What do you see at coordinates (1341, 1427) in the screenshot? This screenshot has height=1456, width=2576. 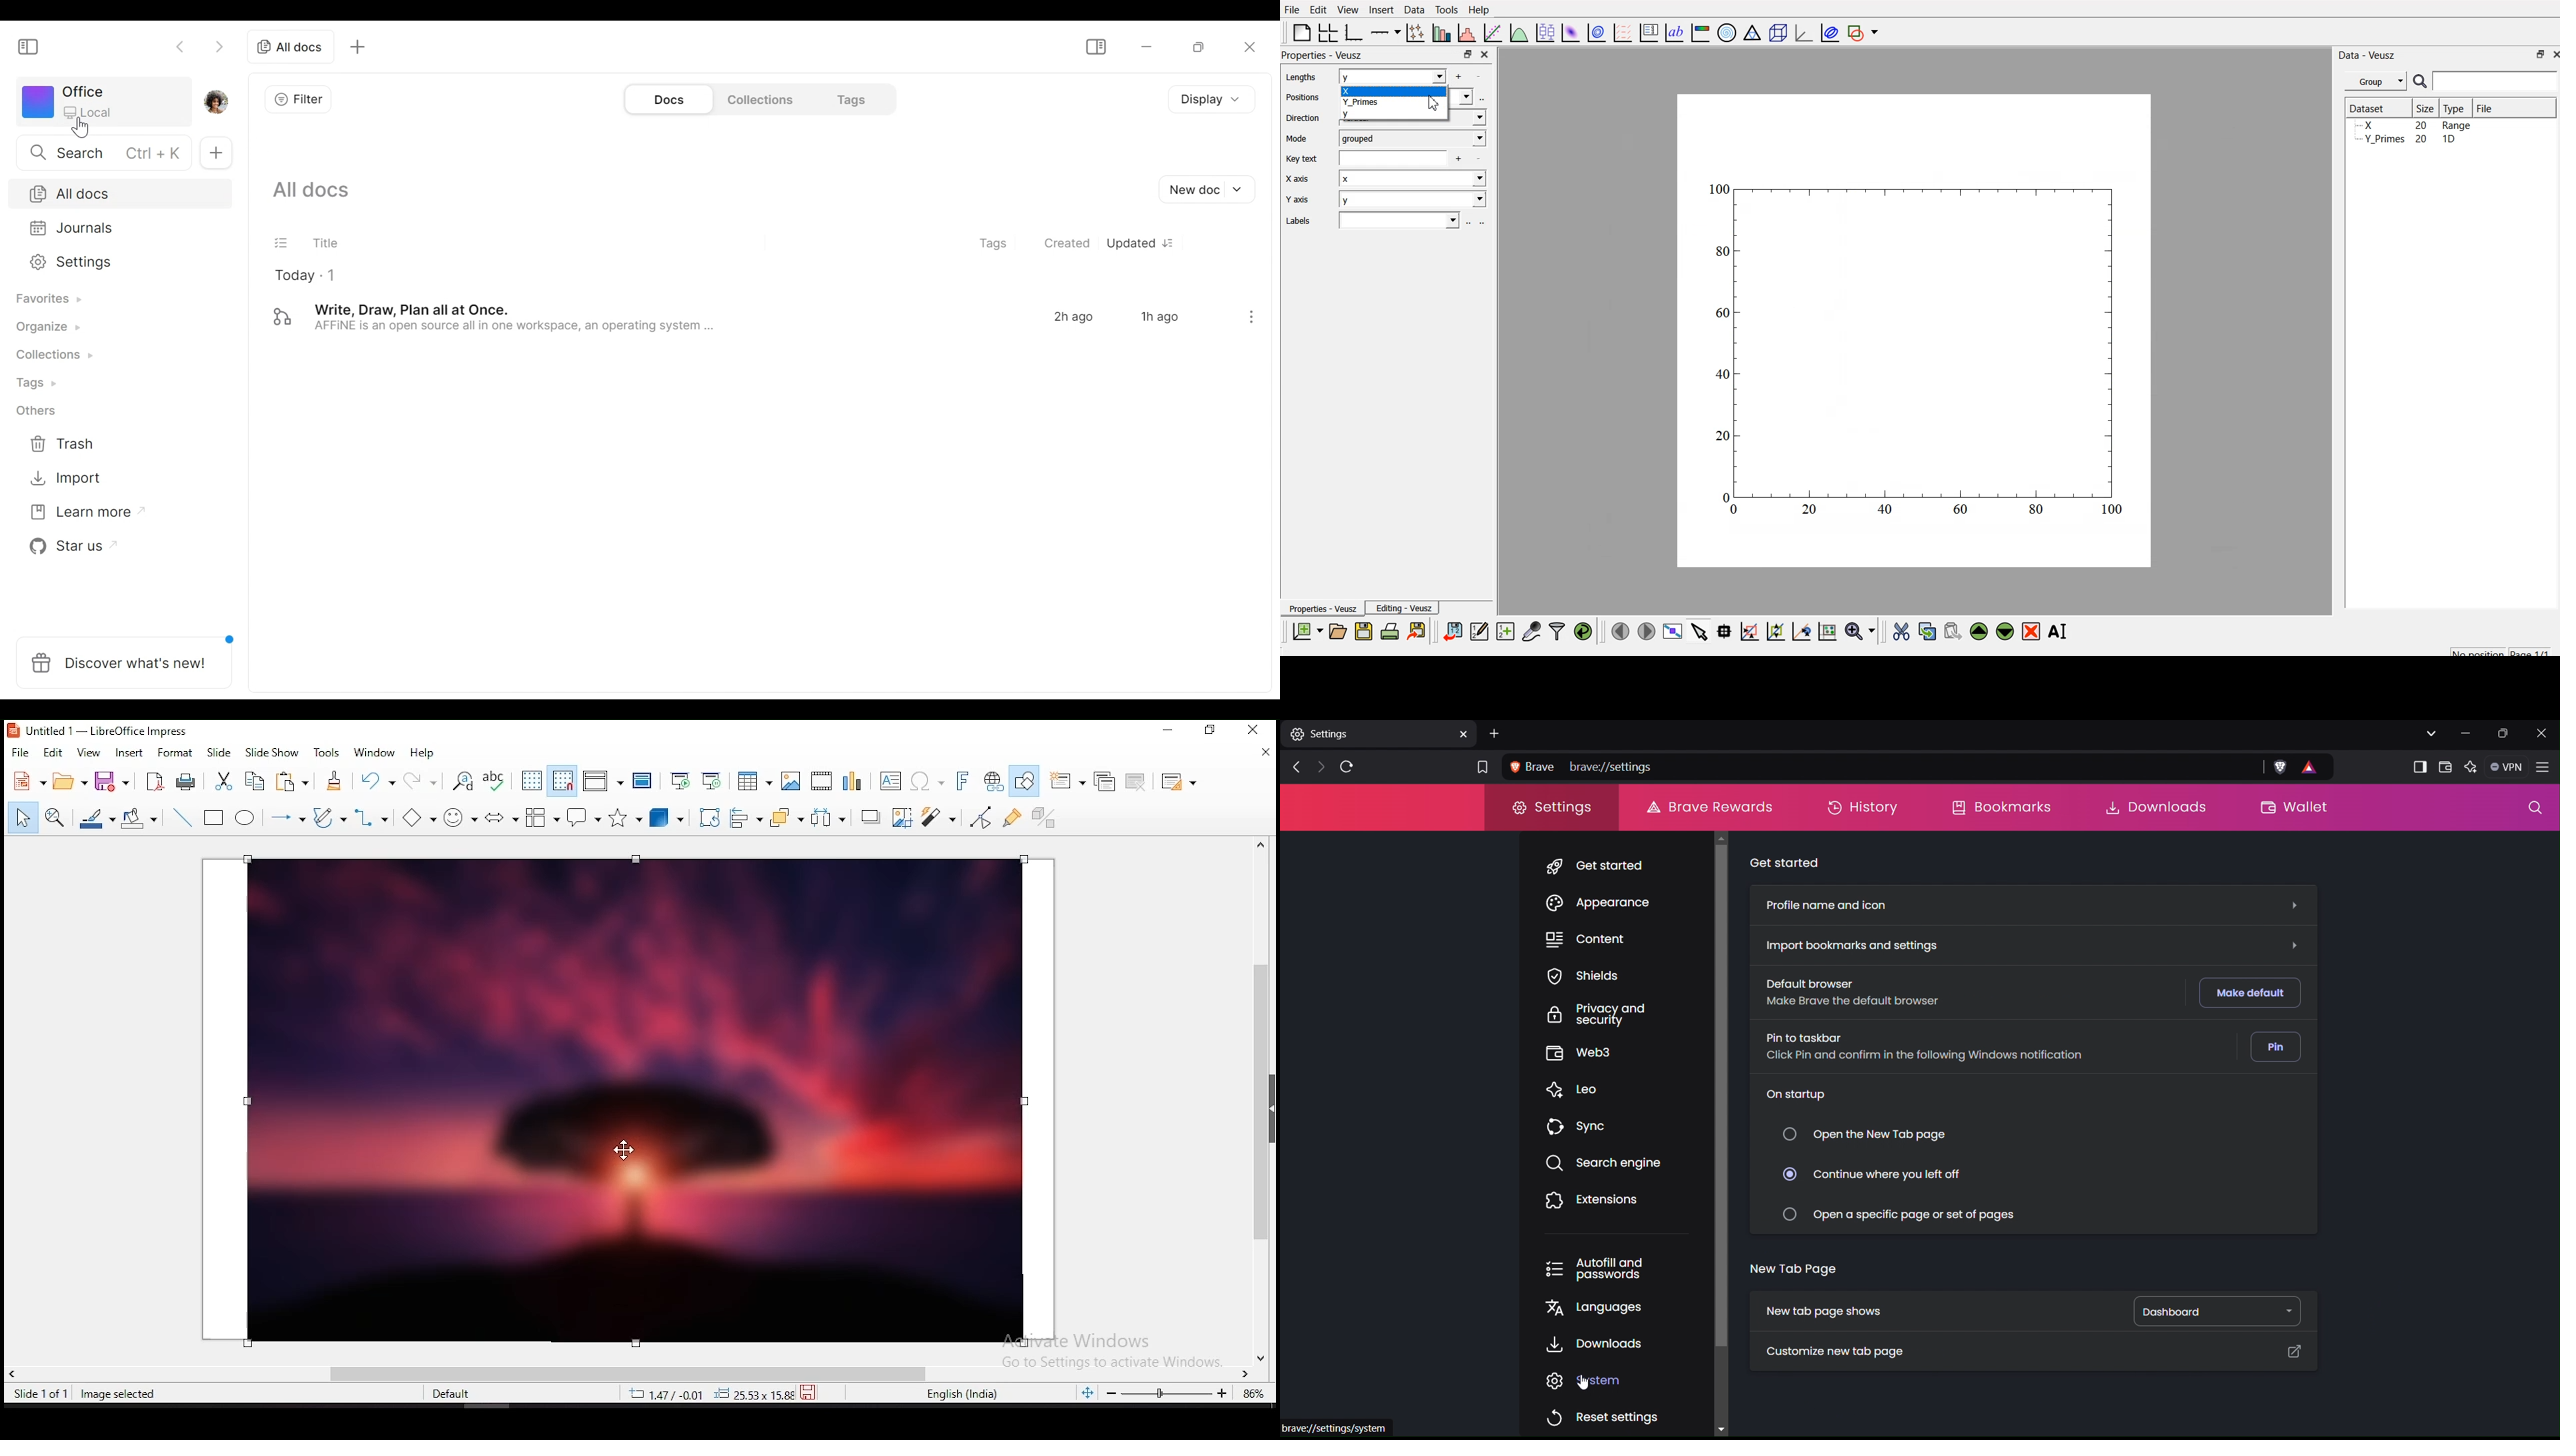 I see `` at bounding box center [1341, 1427].